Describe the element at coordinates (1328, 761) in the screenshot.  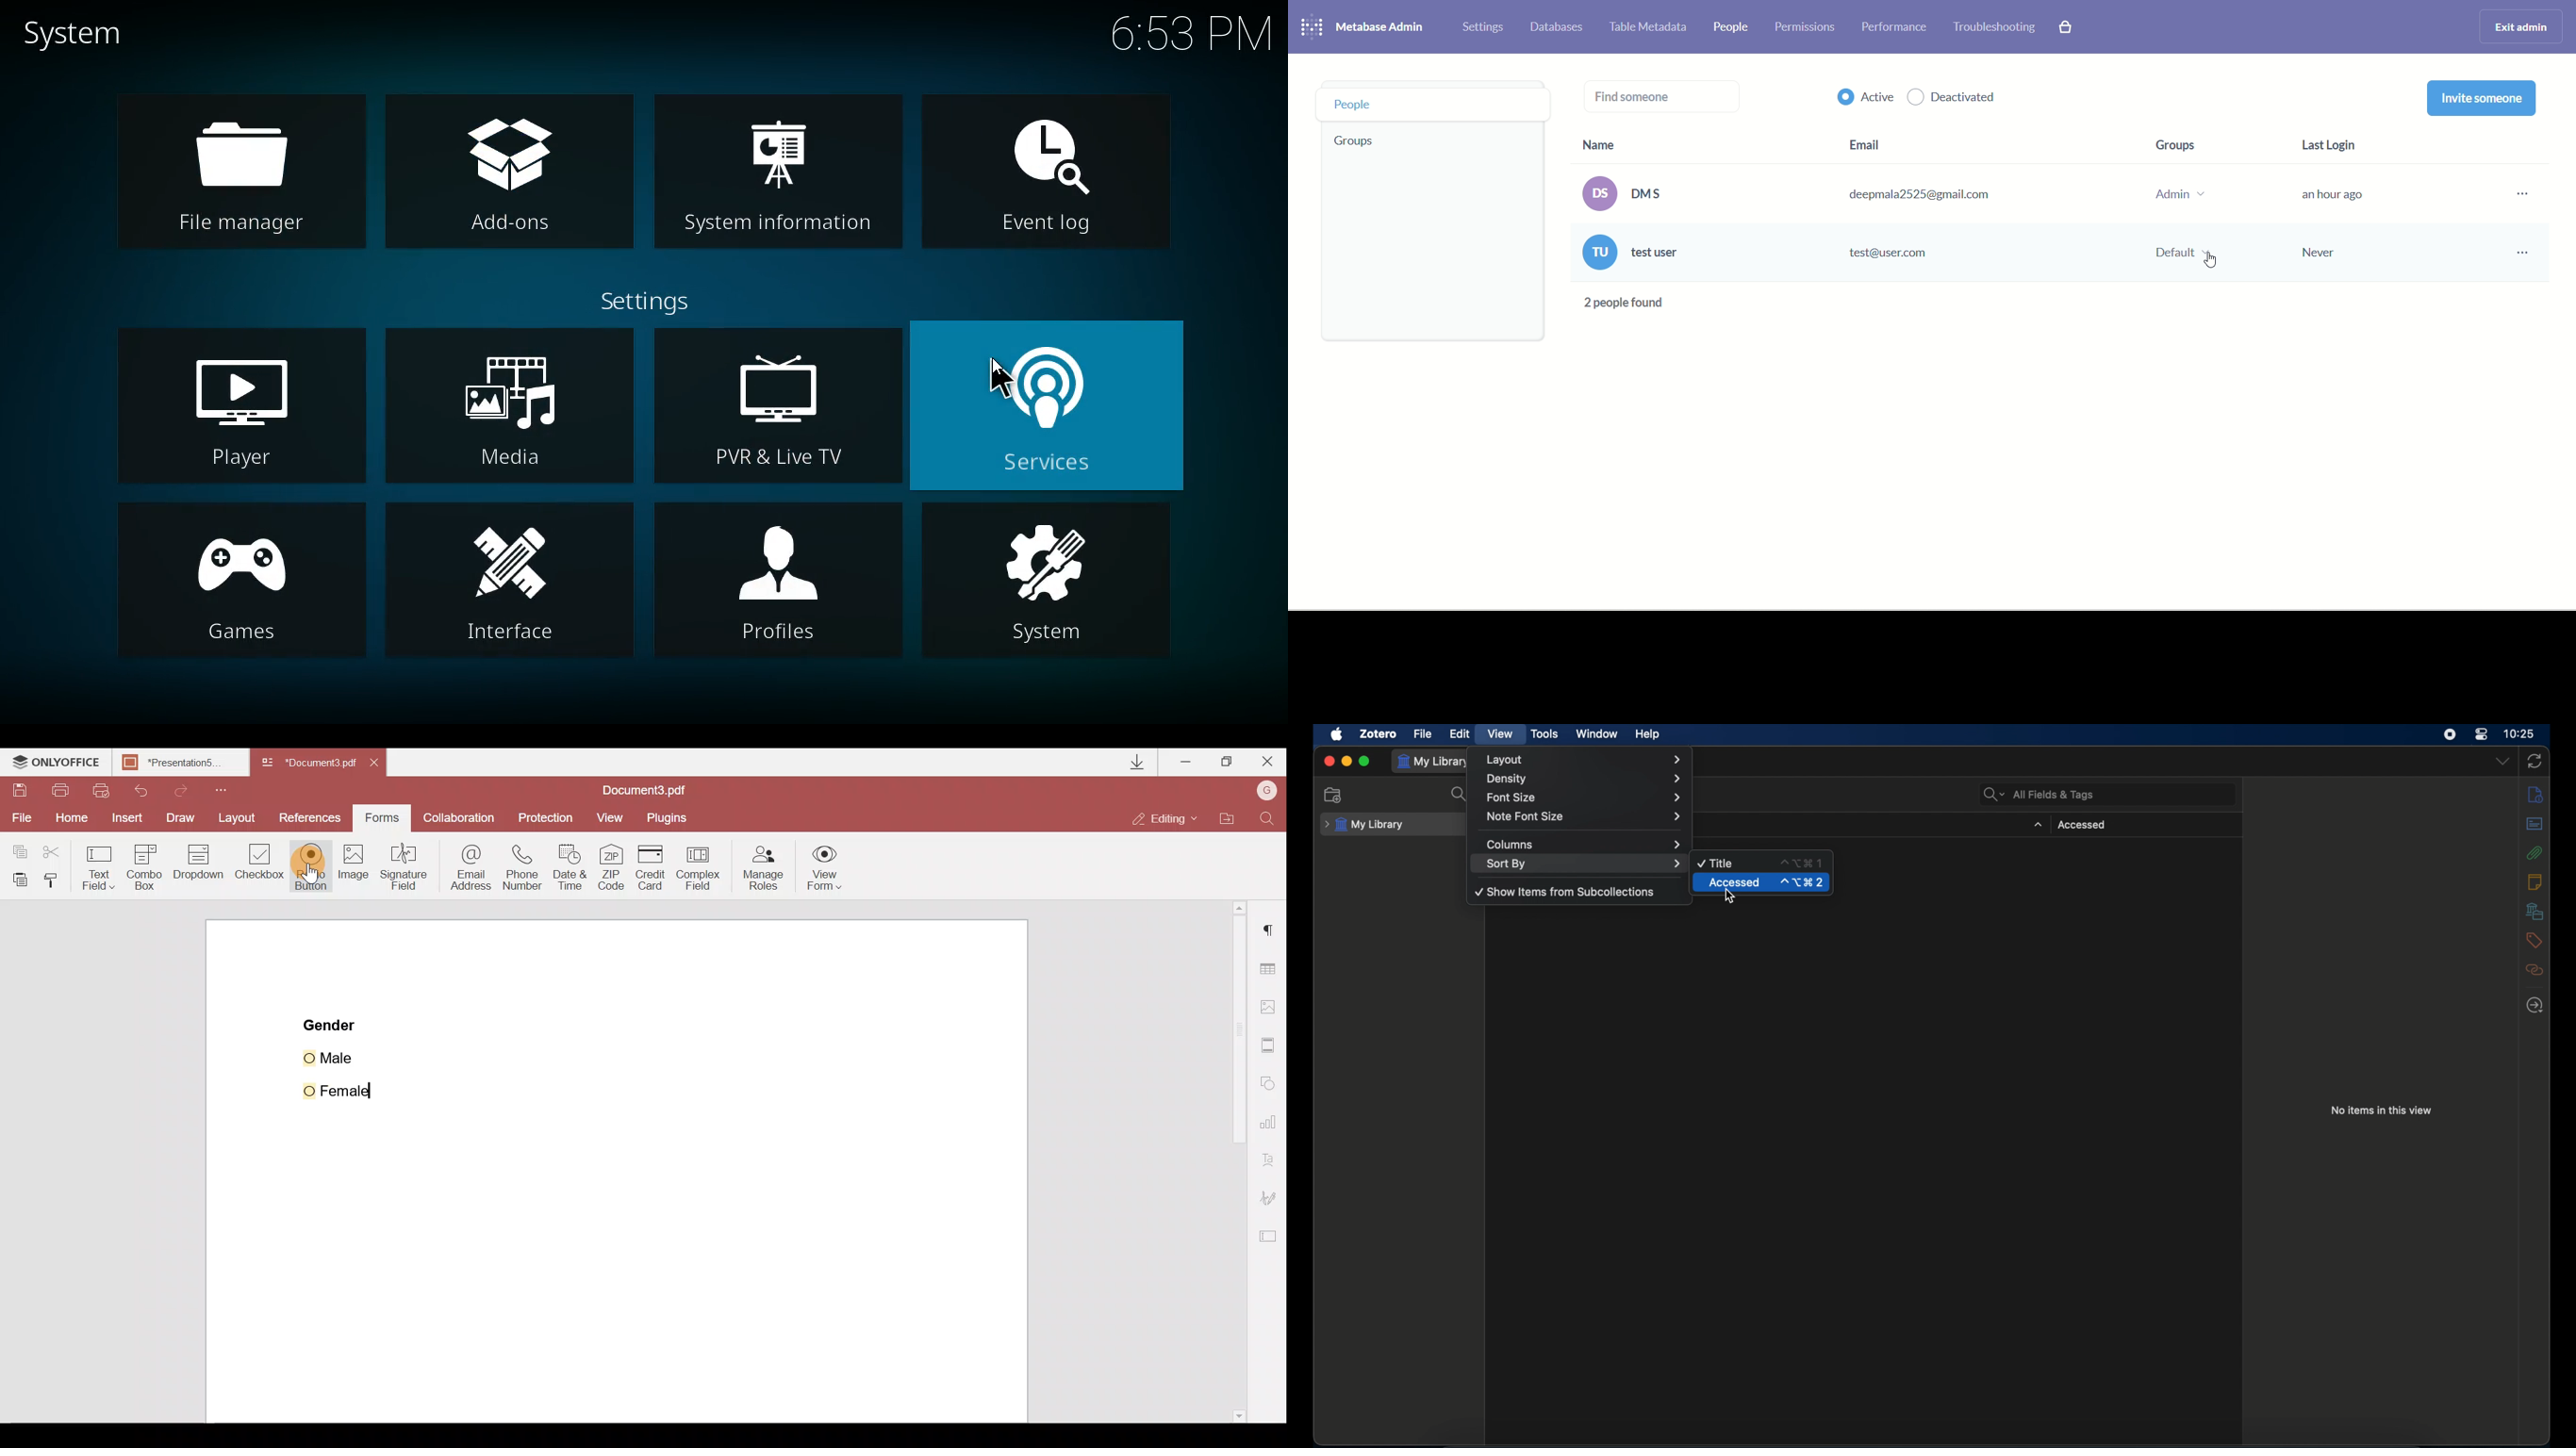
I see `close` at that location.